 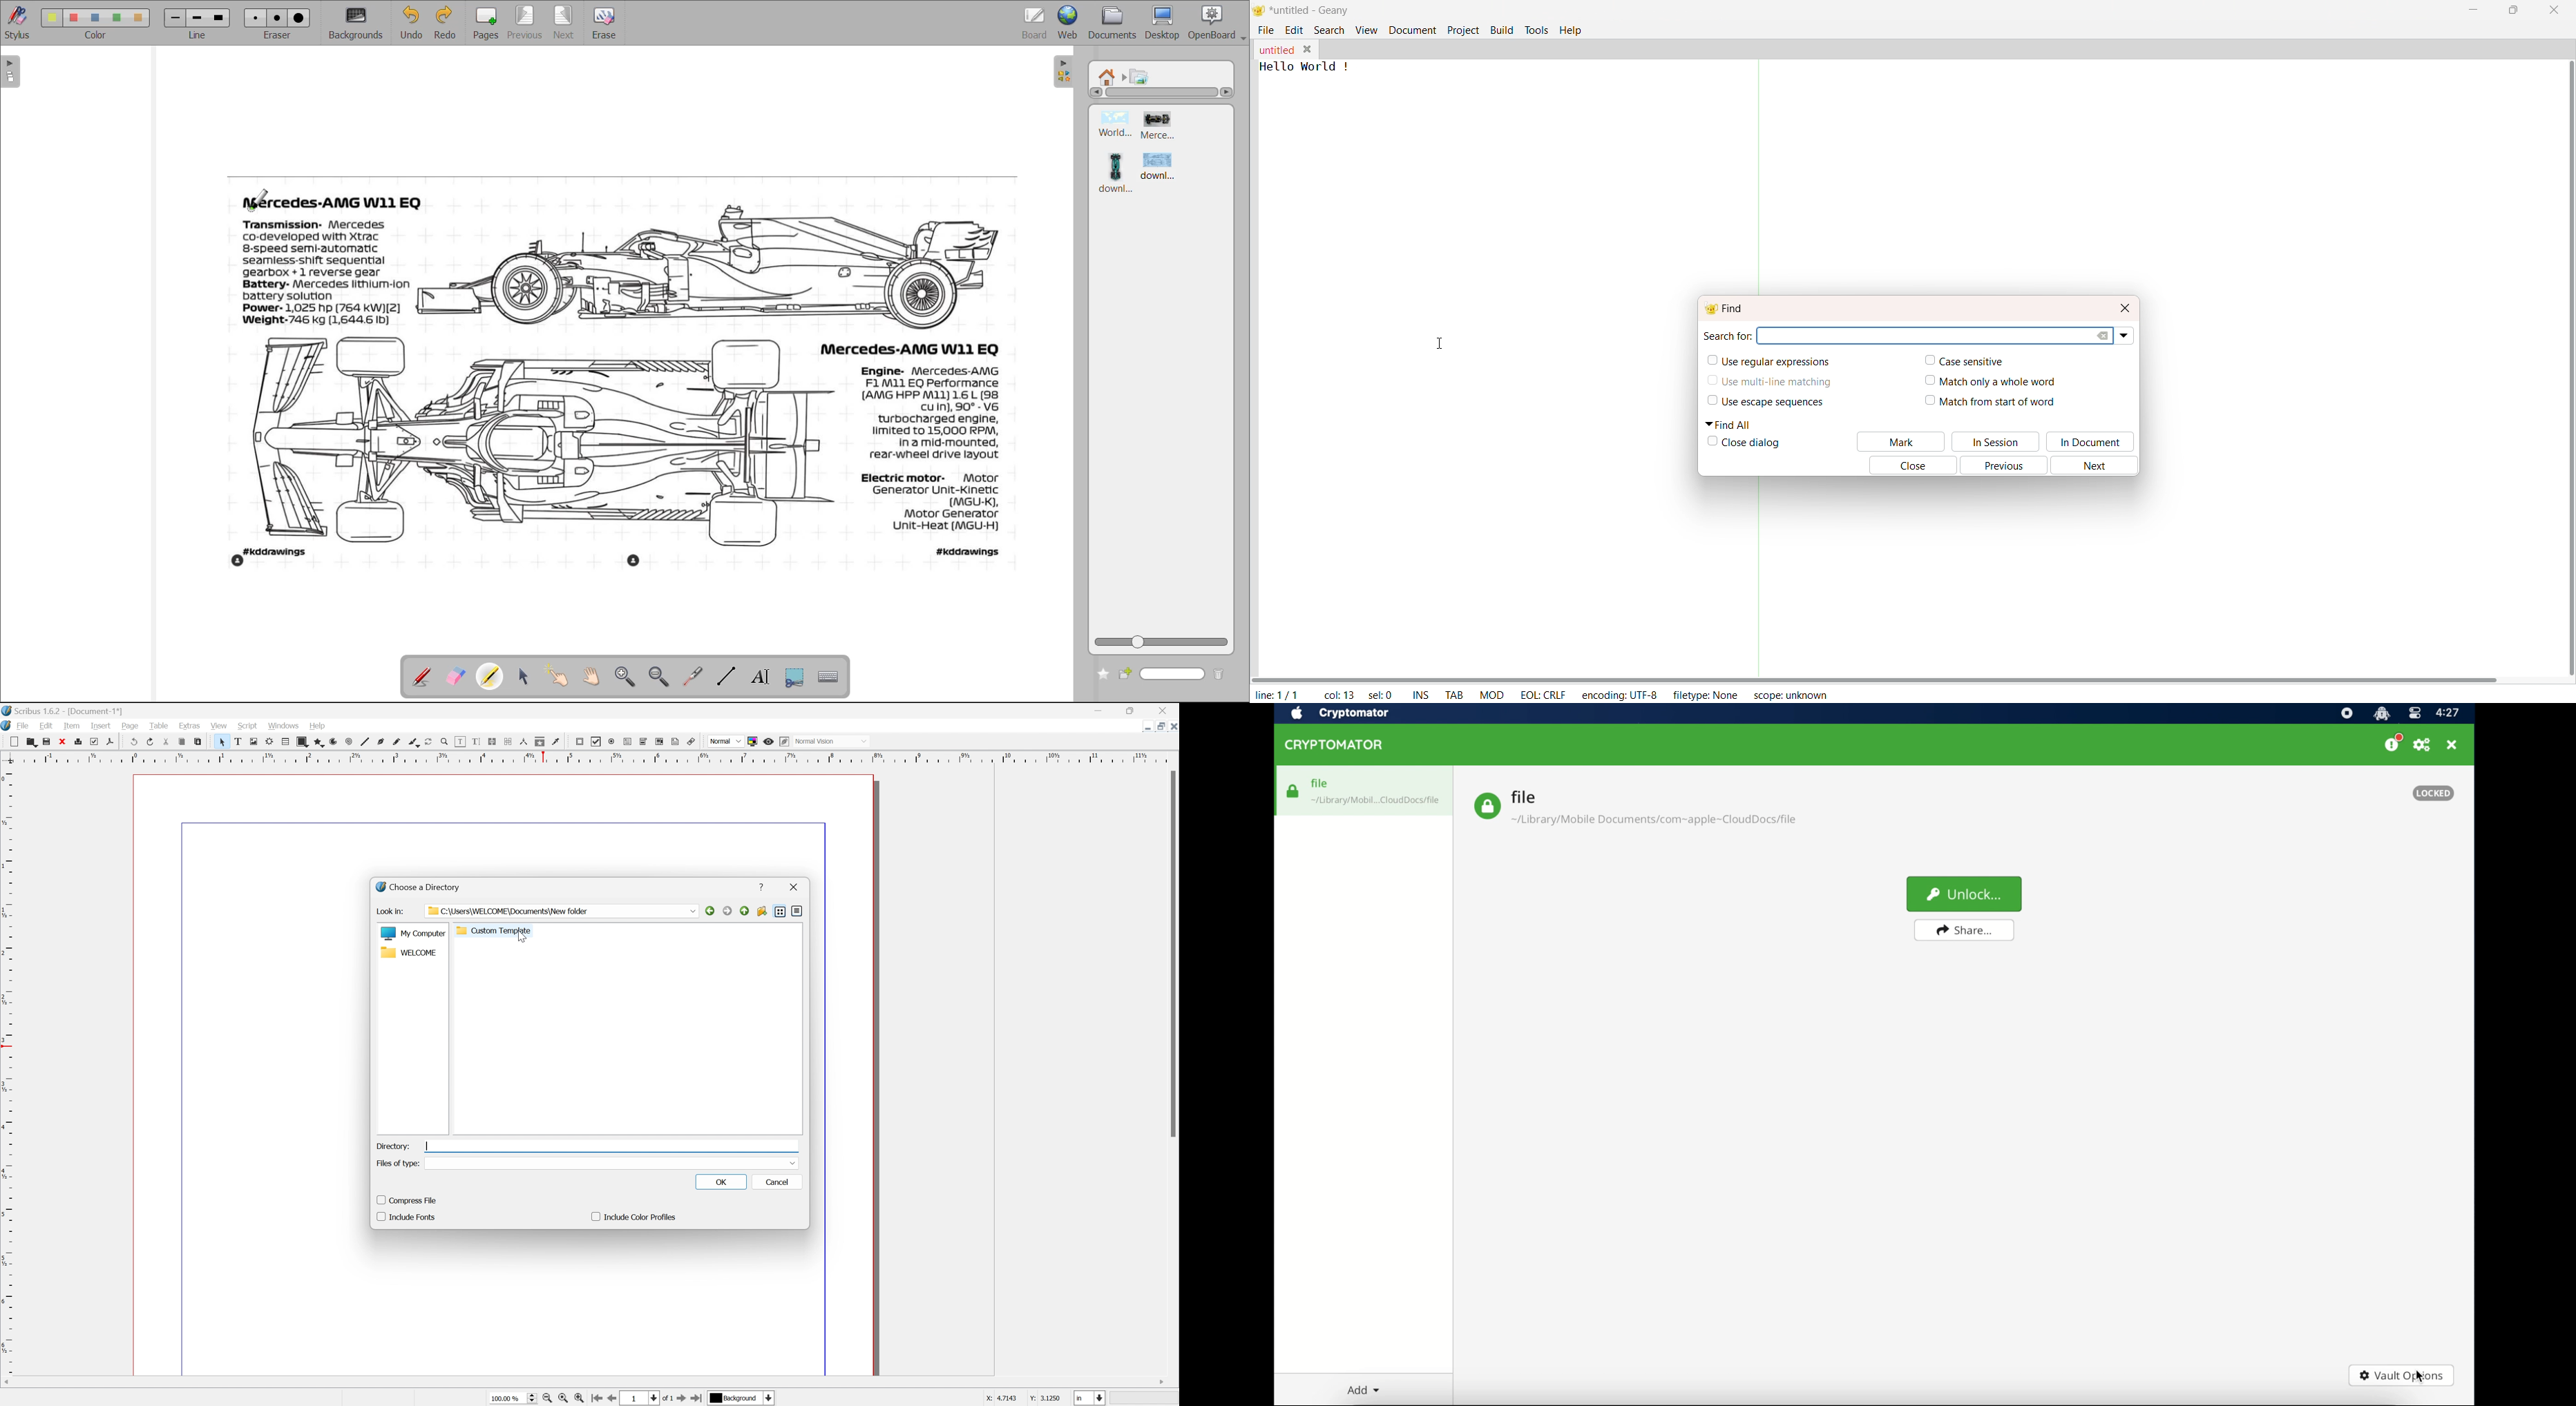 What do you see at coordinates (1502, 29) in the screenshot?
I see `Build` at bounding box center [1502, 29].